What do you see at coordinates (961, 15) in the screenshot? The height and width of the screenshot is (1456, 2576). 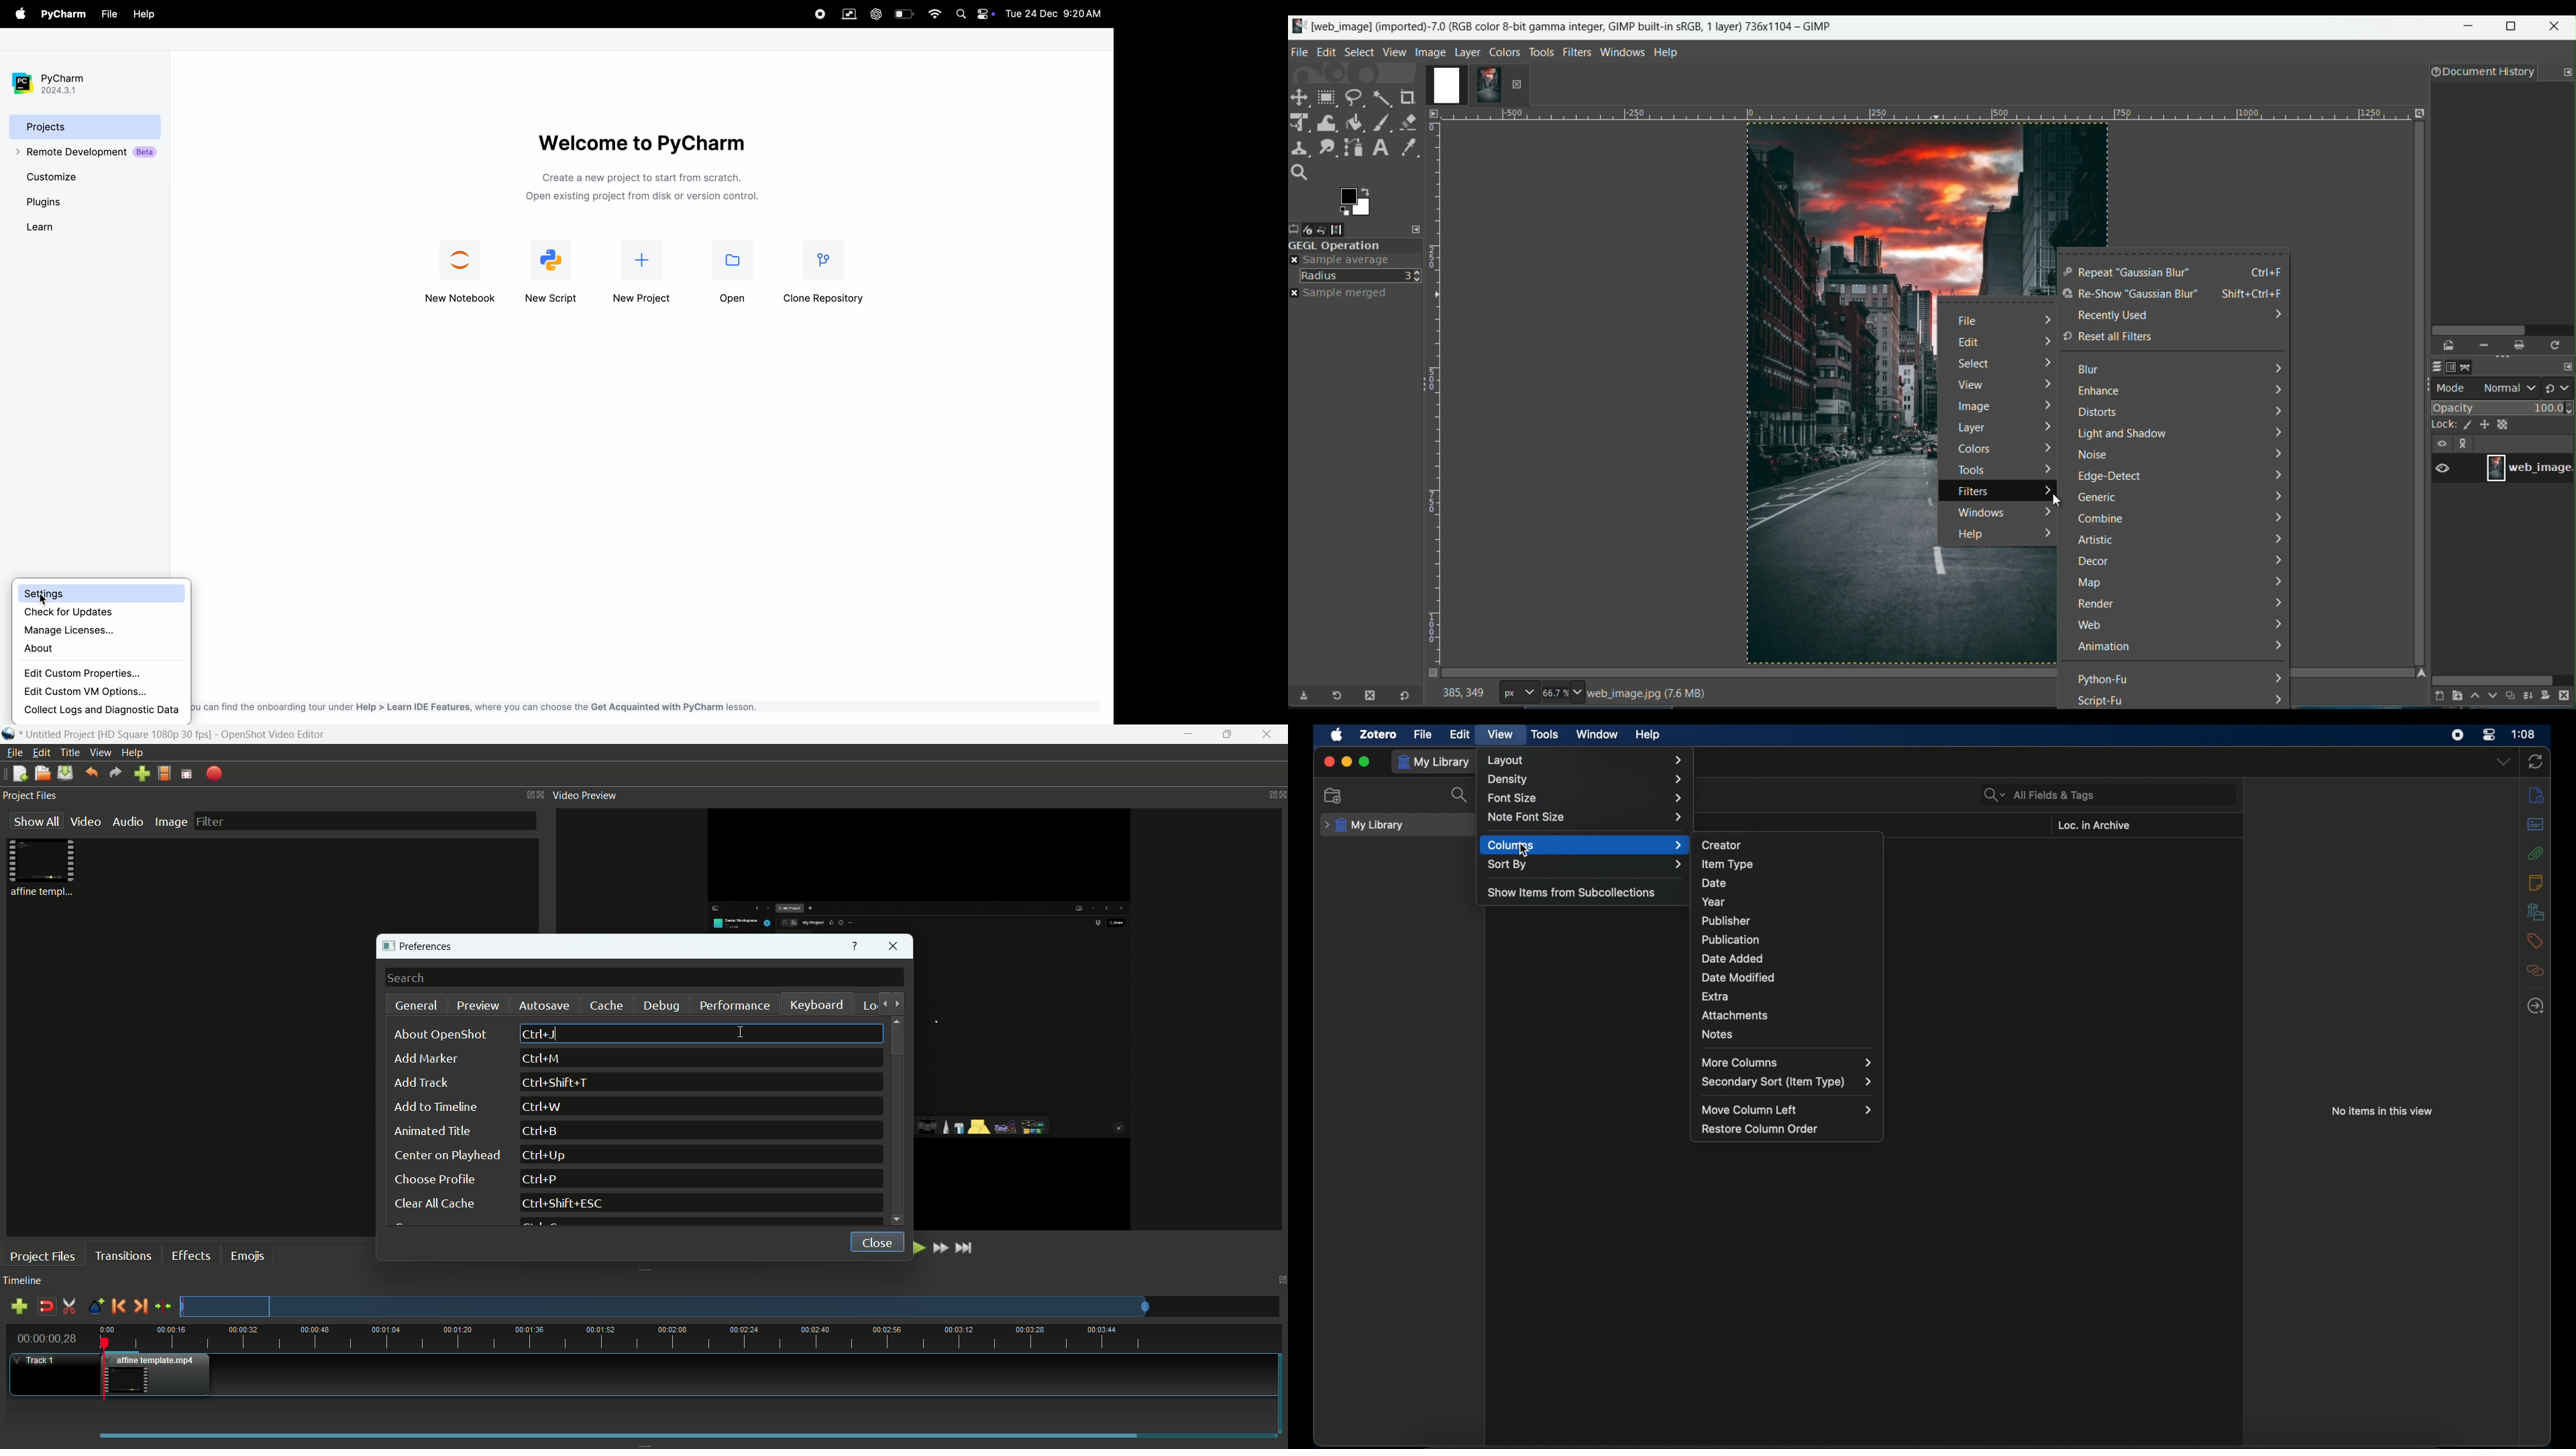 I see `spotlight search` at bounding box center [961, 15].